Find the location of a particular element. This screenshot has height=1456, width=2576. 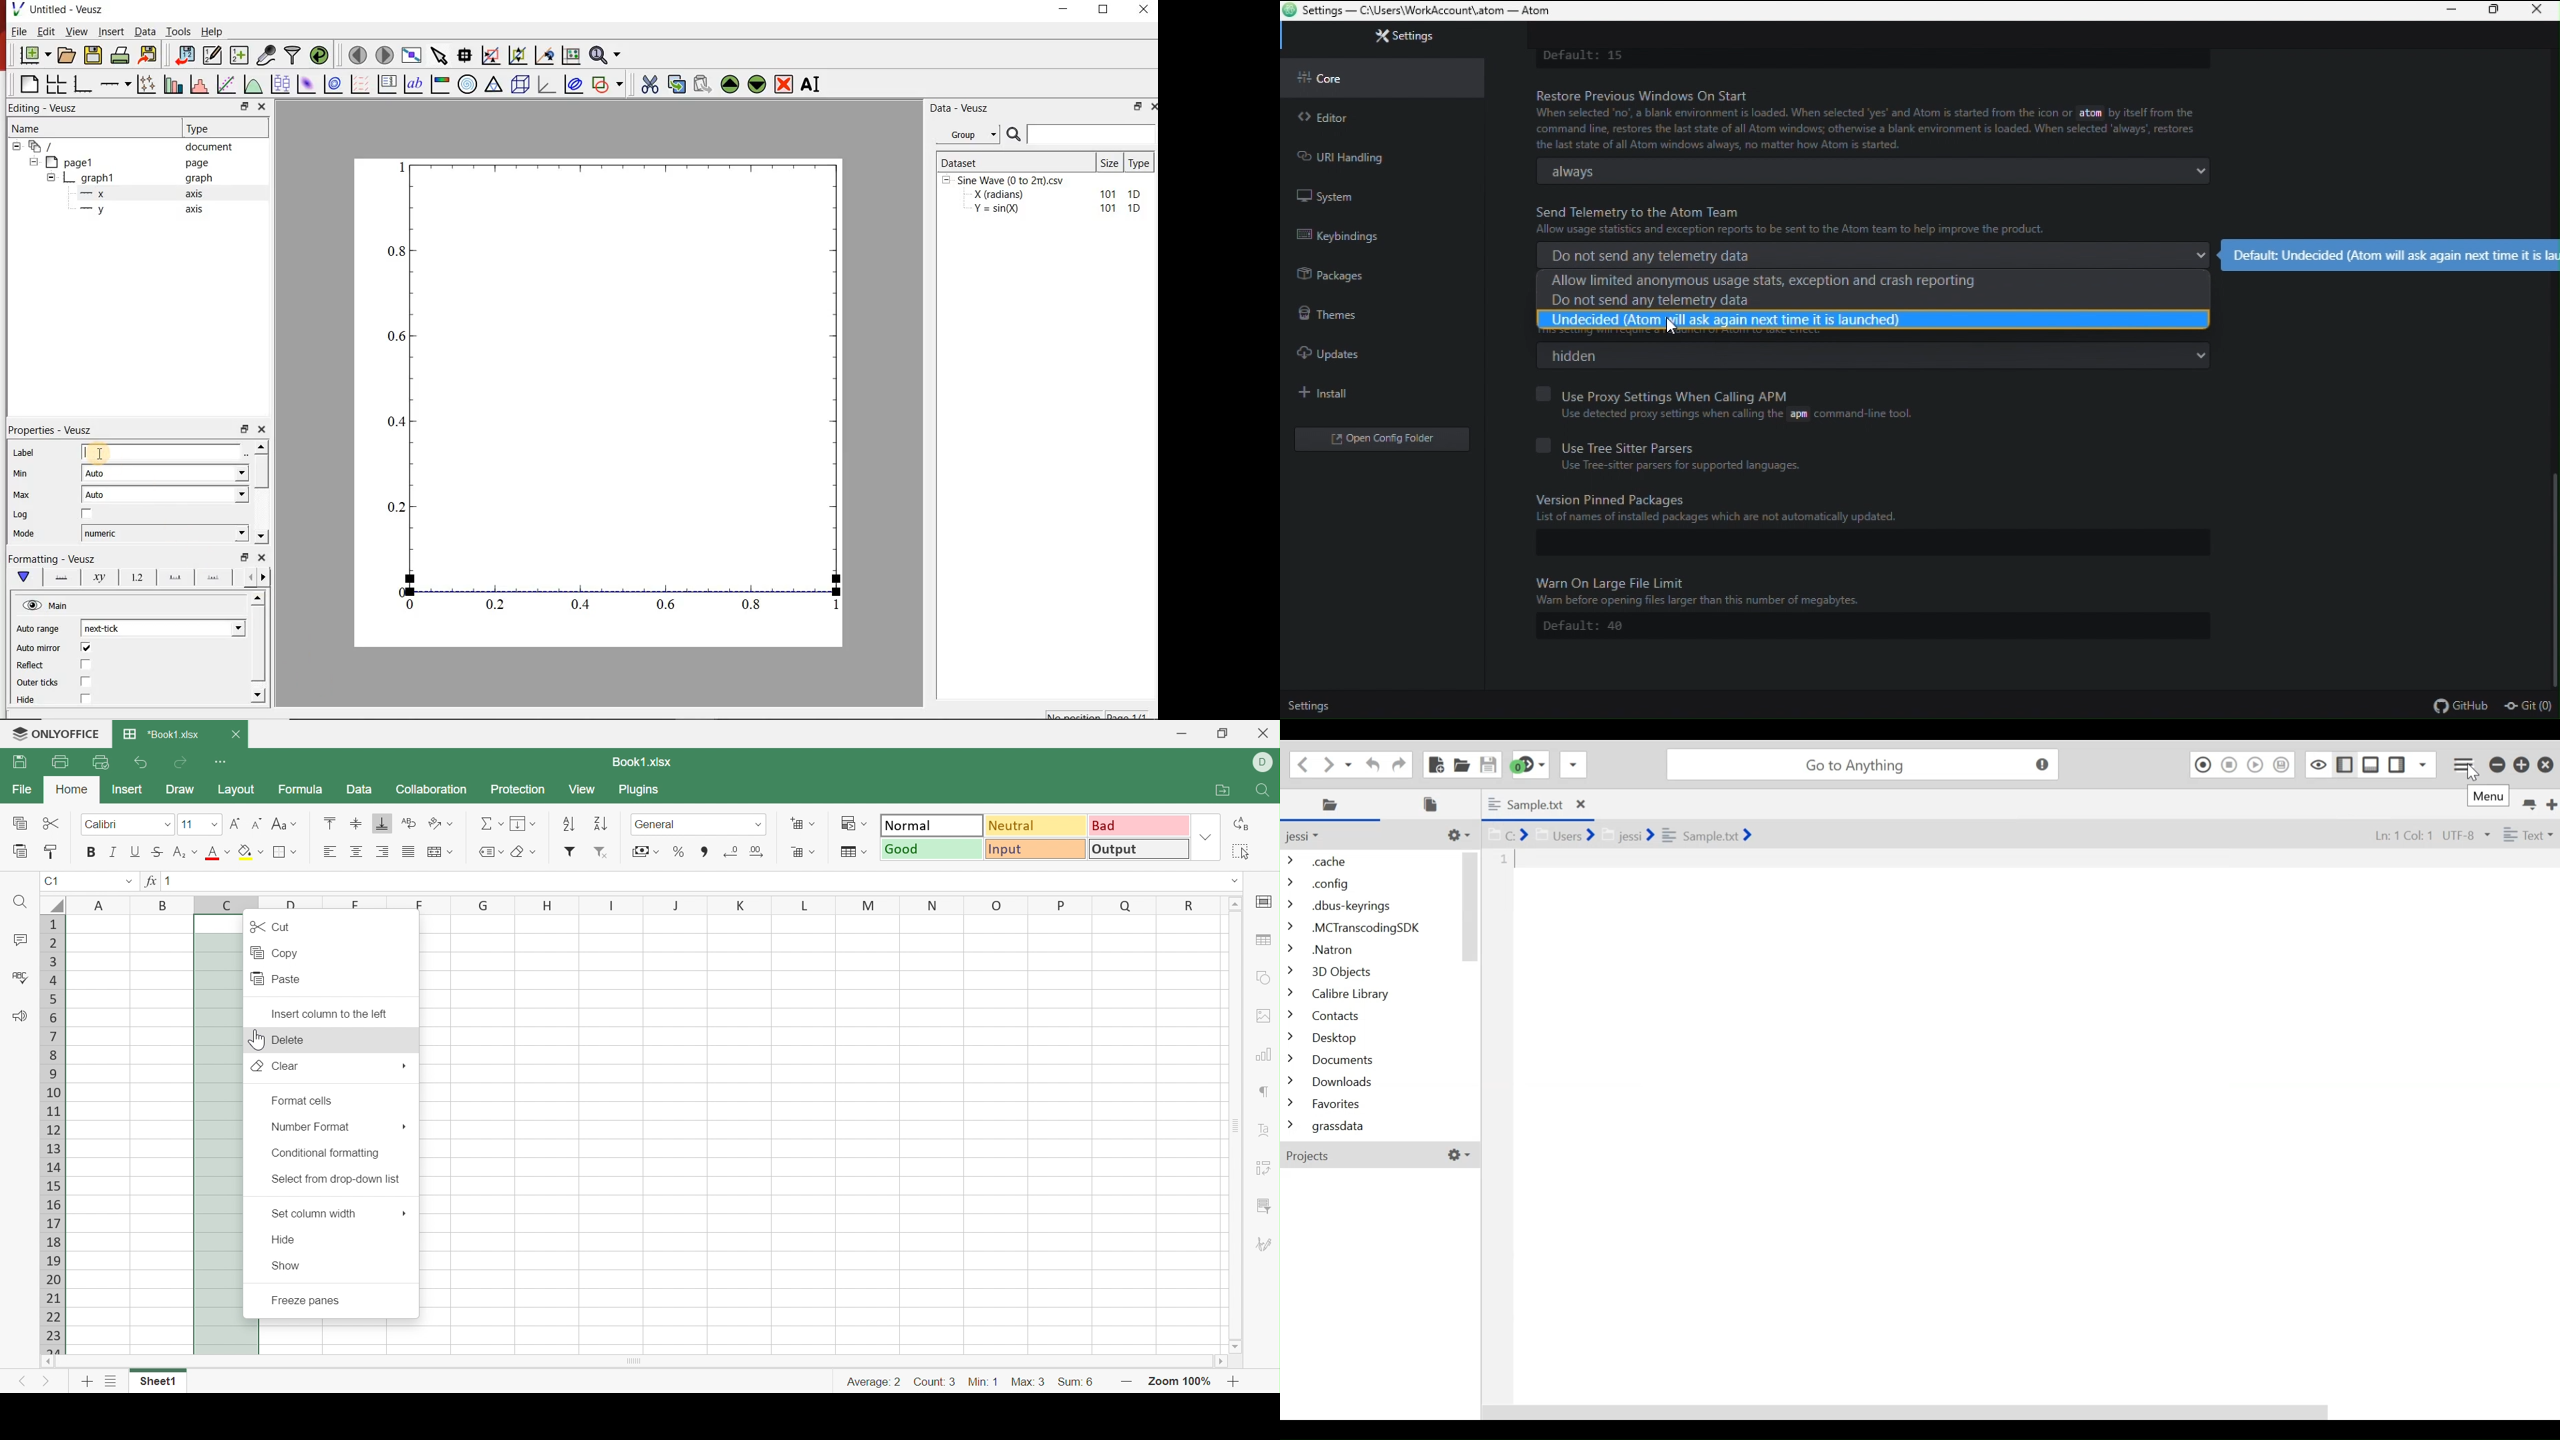

Average: 2 is located at coordinates (874, 1382).